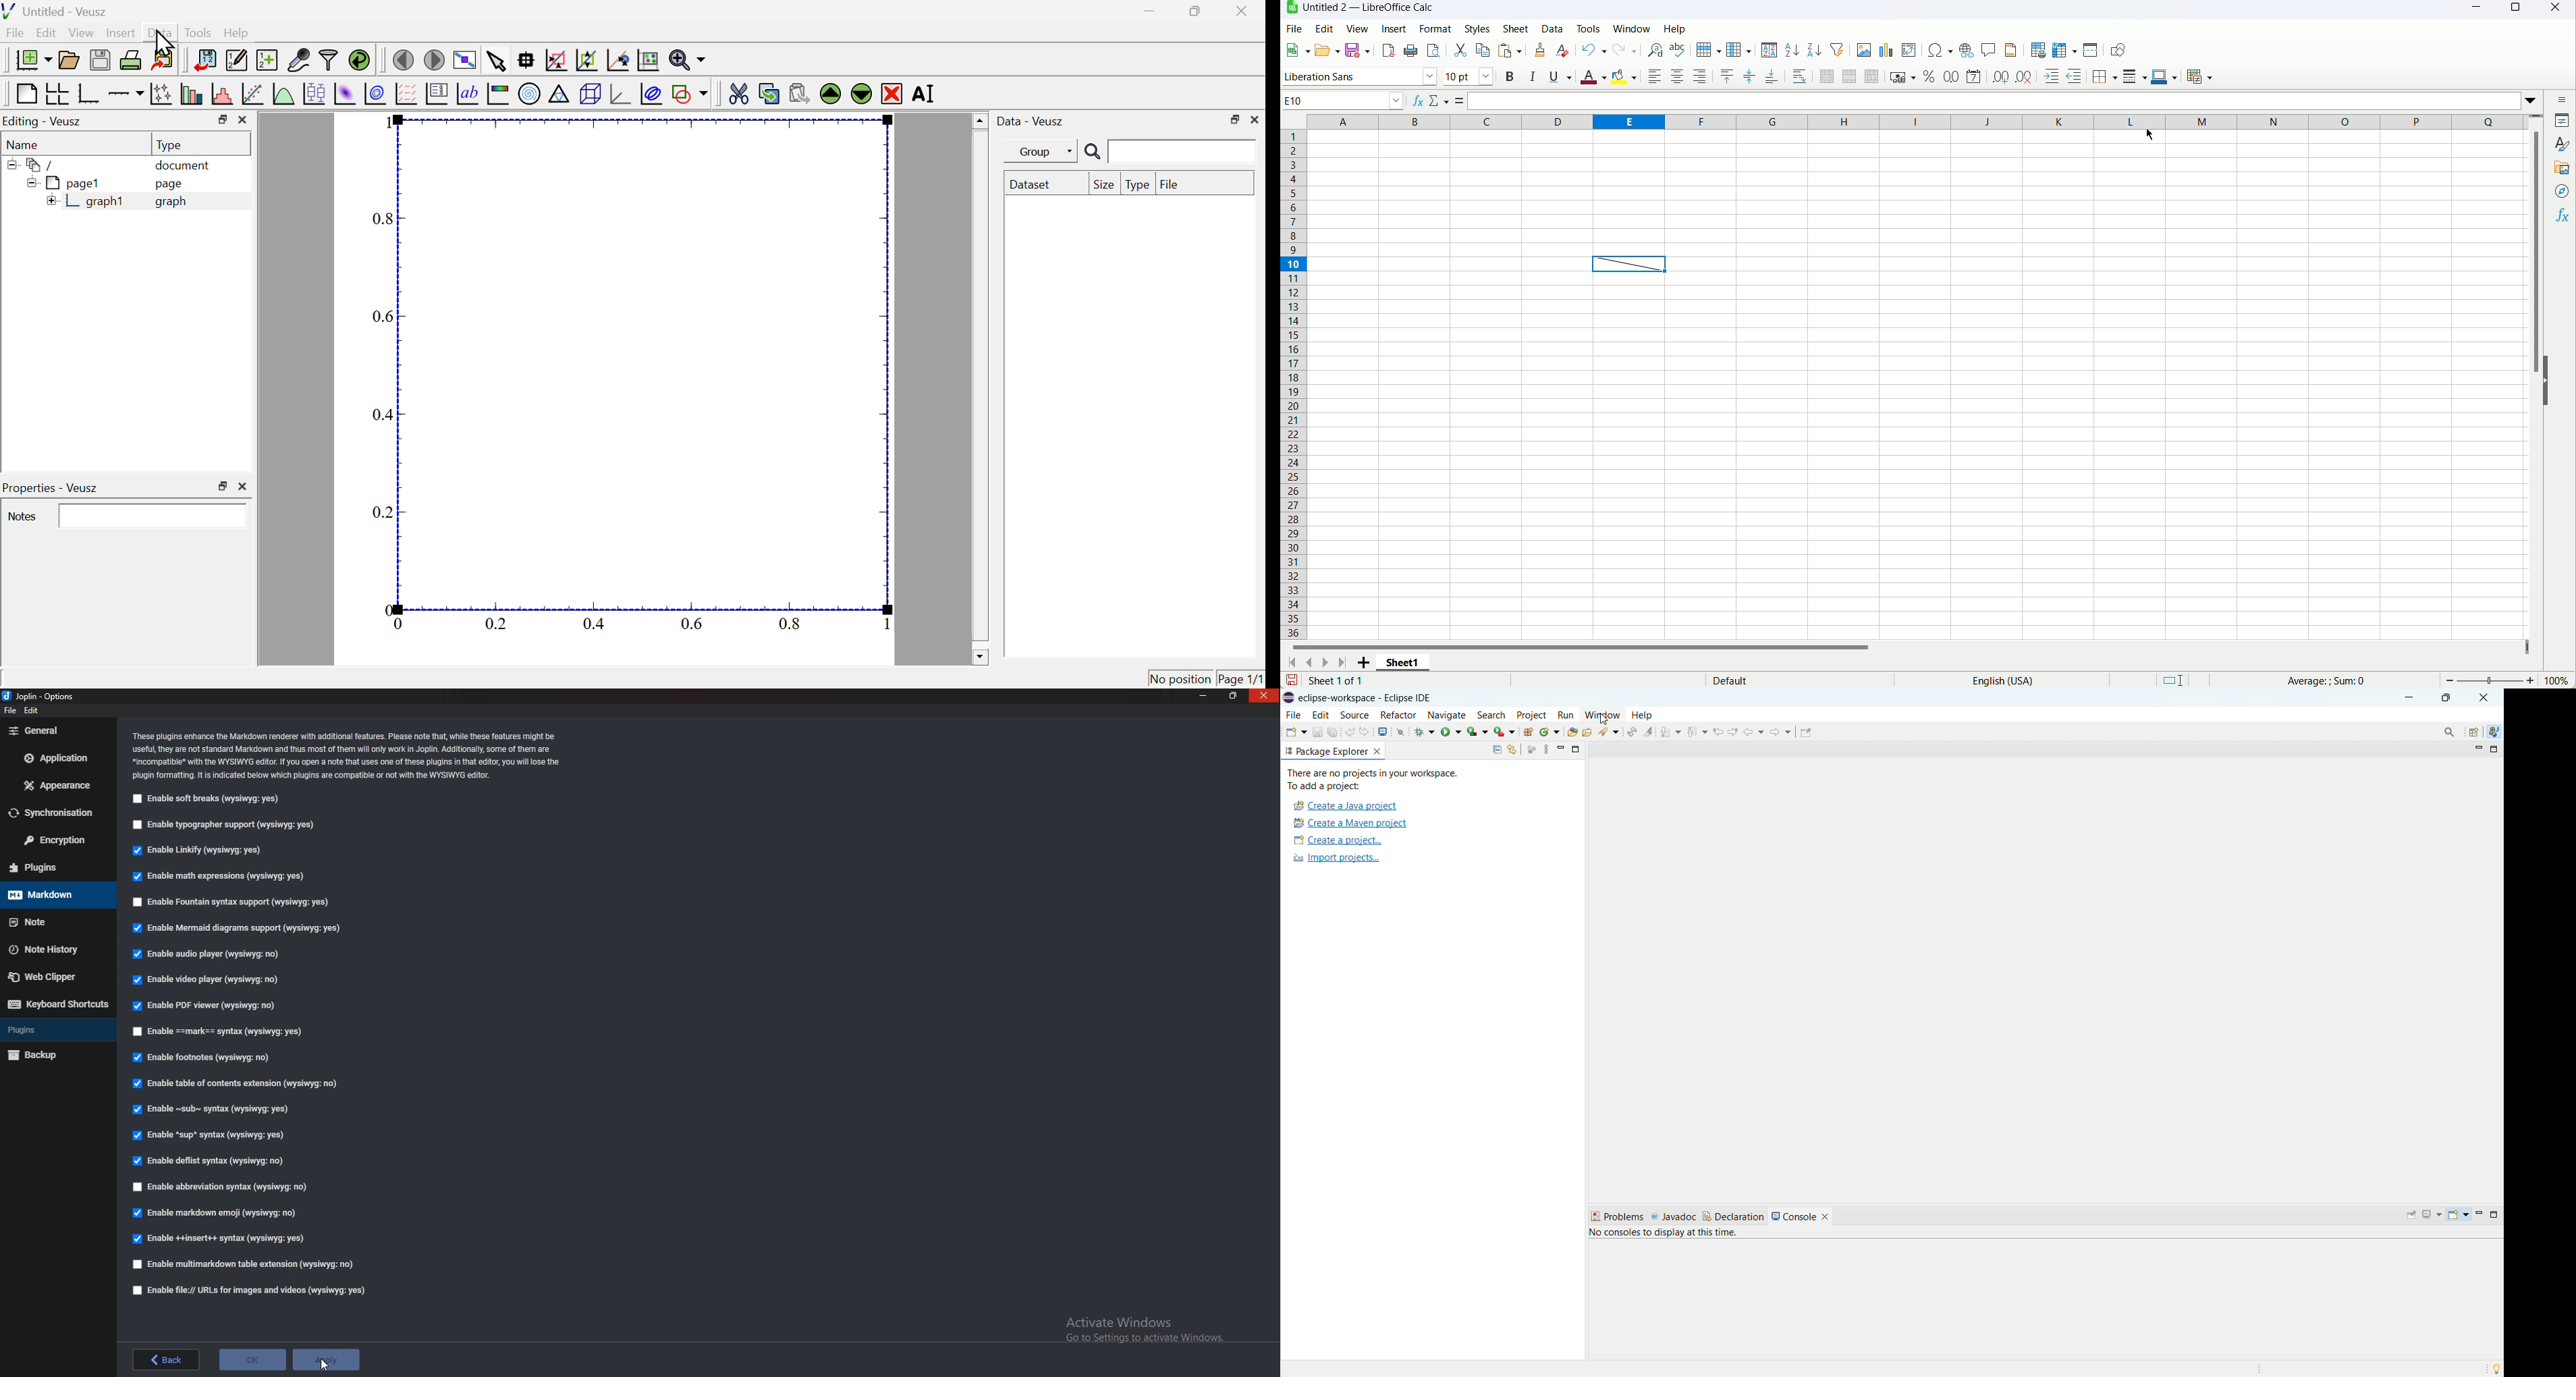 This screenshot has height=1400, width=2576. I want to click on javadoc, so click(1674, 1216).